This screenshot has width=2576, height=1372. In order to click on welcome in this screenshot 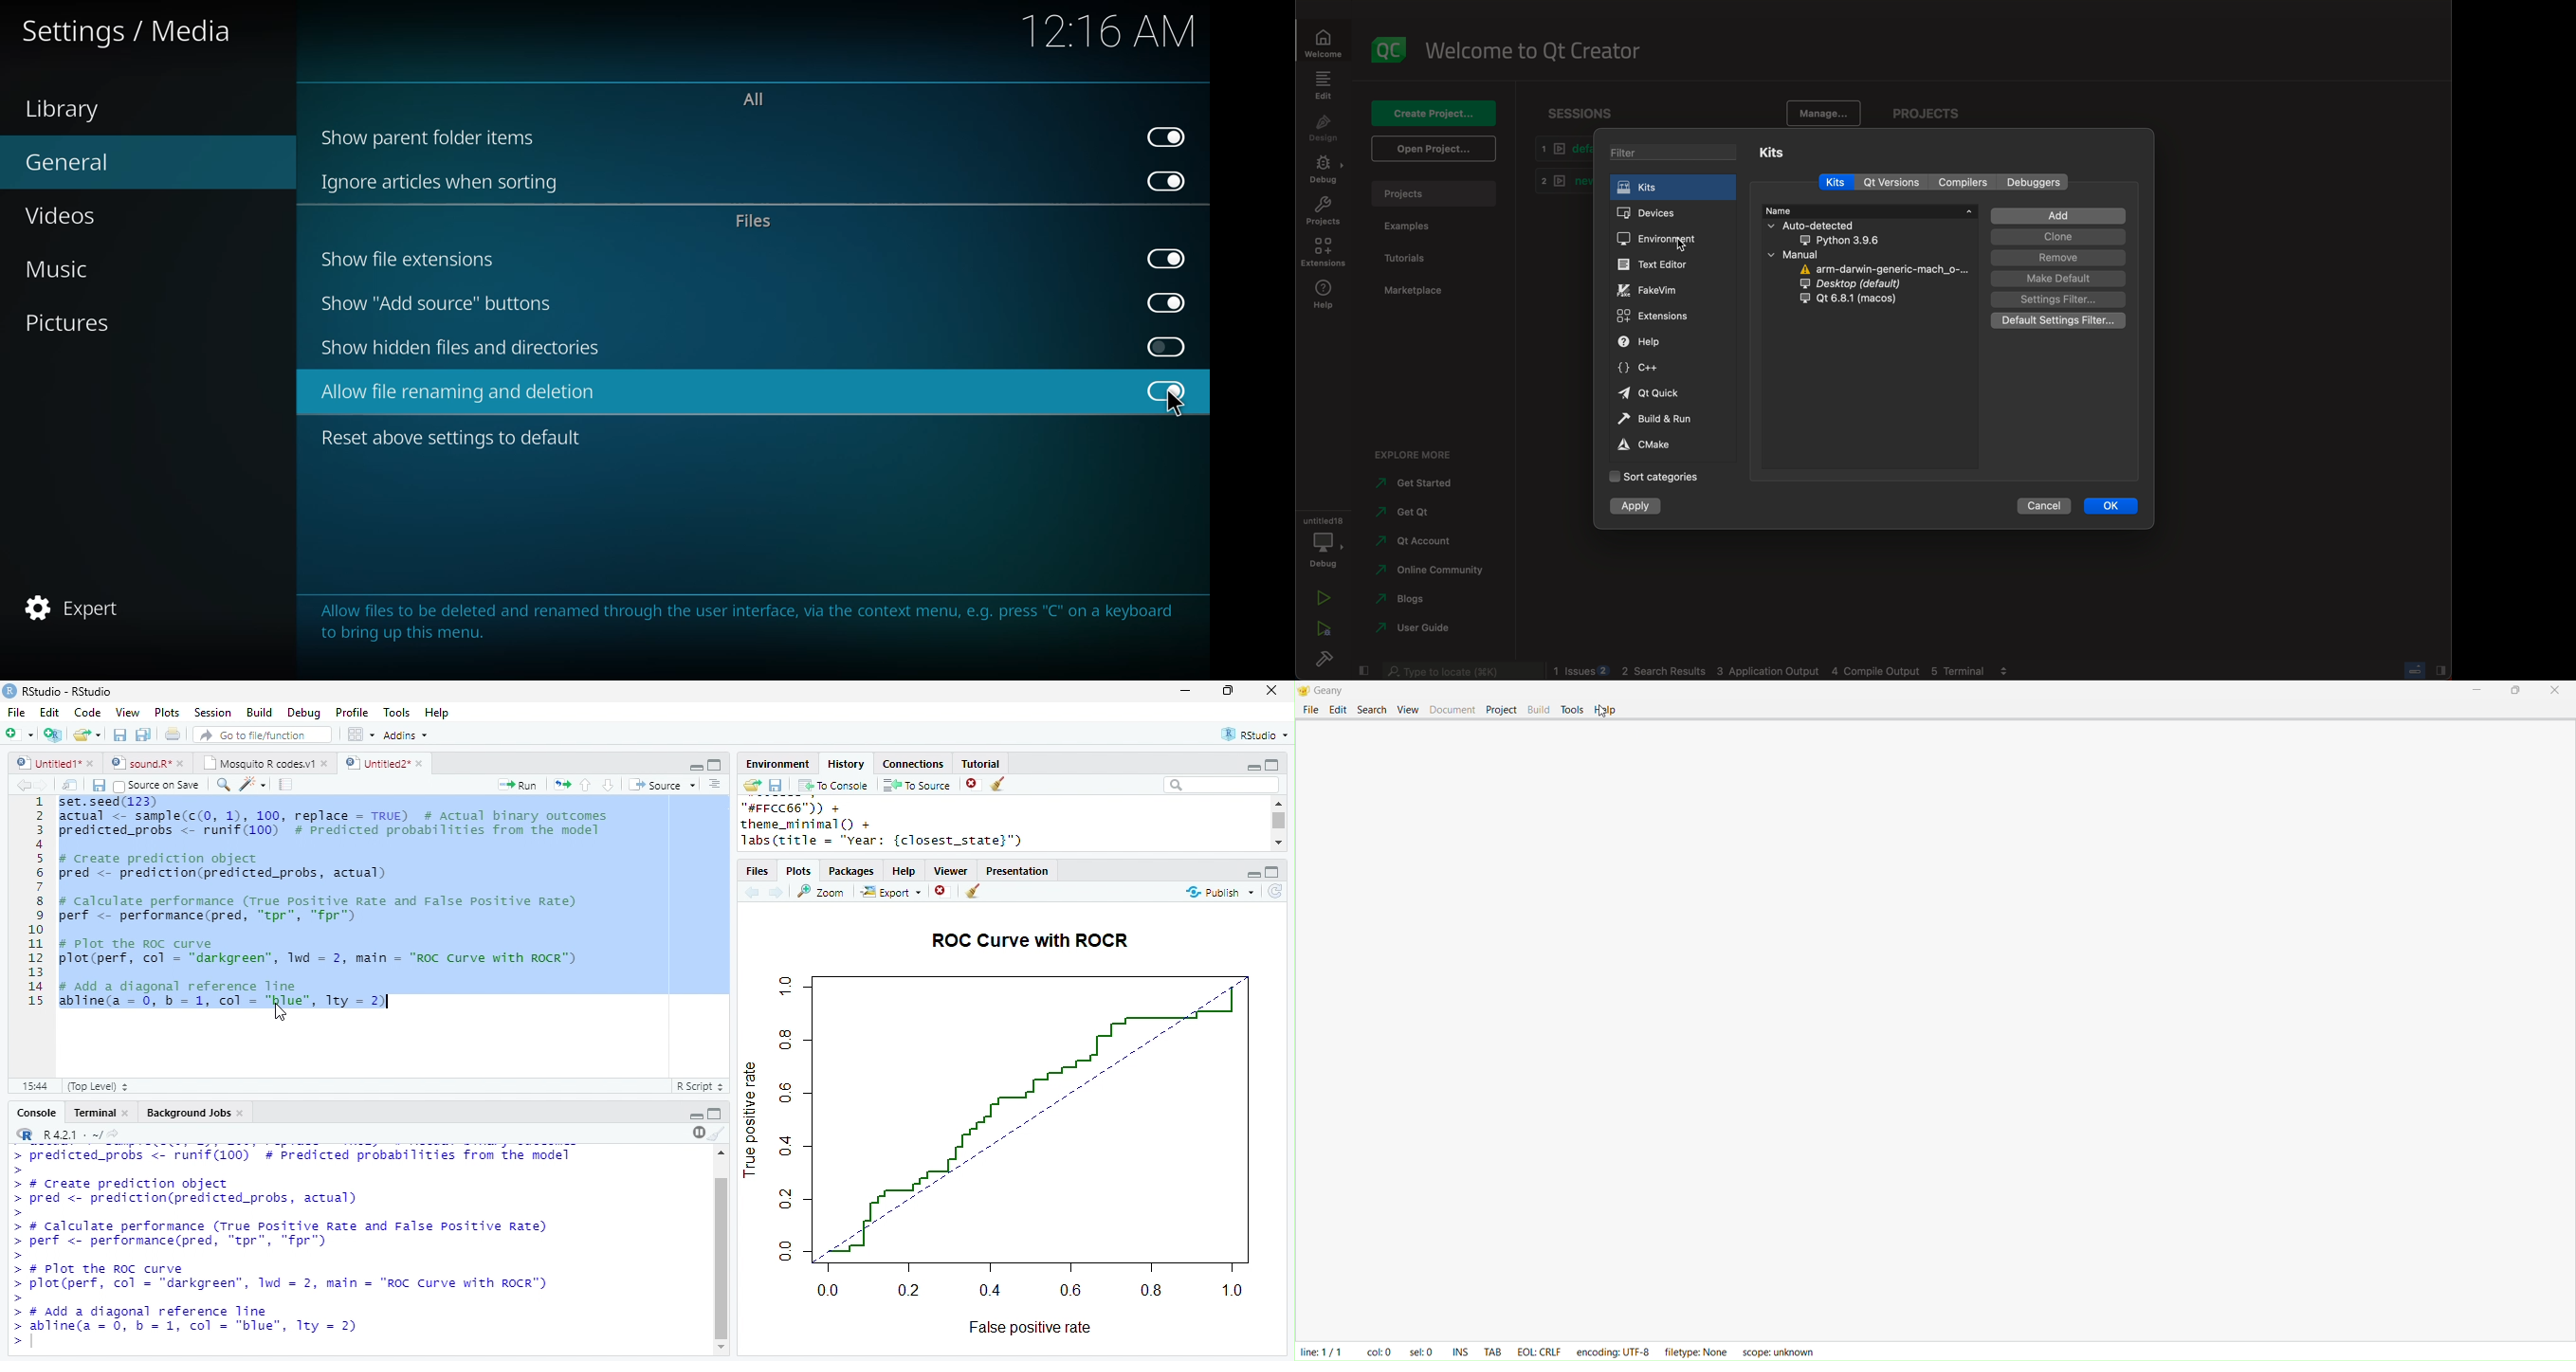, I will do `click(1322, 41)`.